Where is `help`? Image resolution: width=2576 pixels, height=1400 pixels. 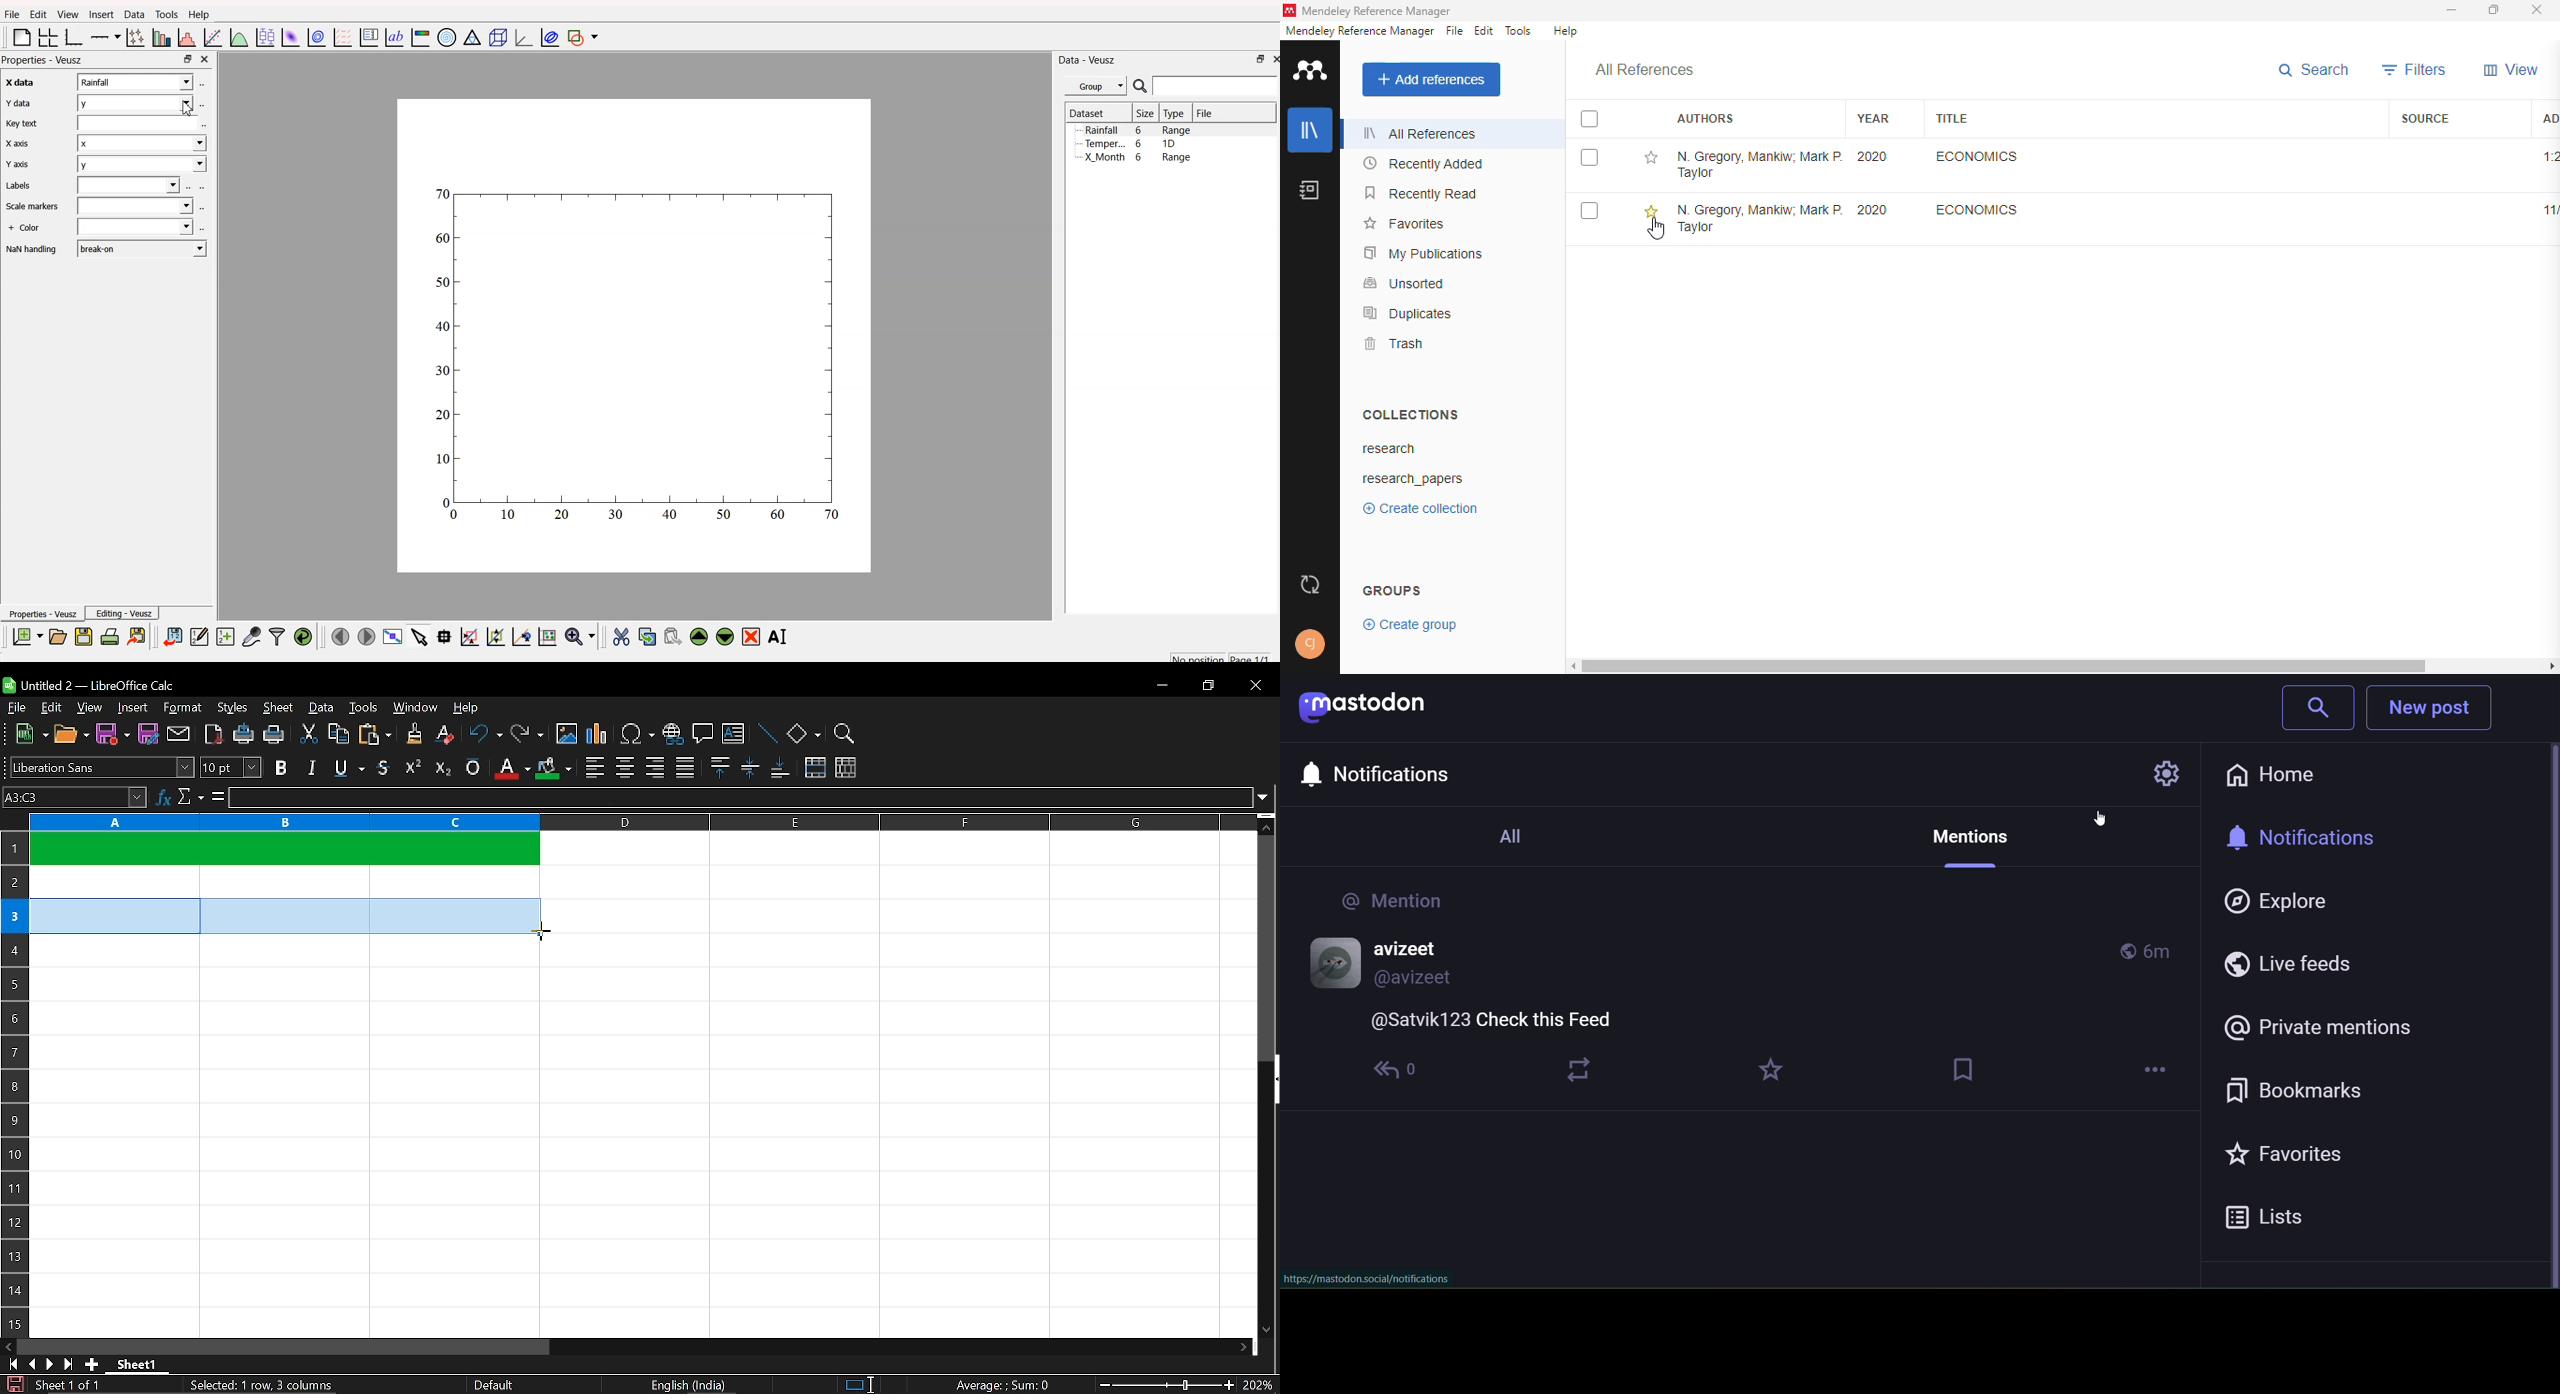 help is located at coordinates (474, 706).